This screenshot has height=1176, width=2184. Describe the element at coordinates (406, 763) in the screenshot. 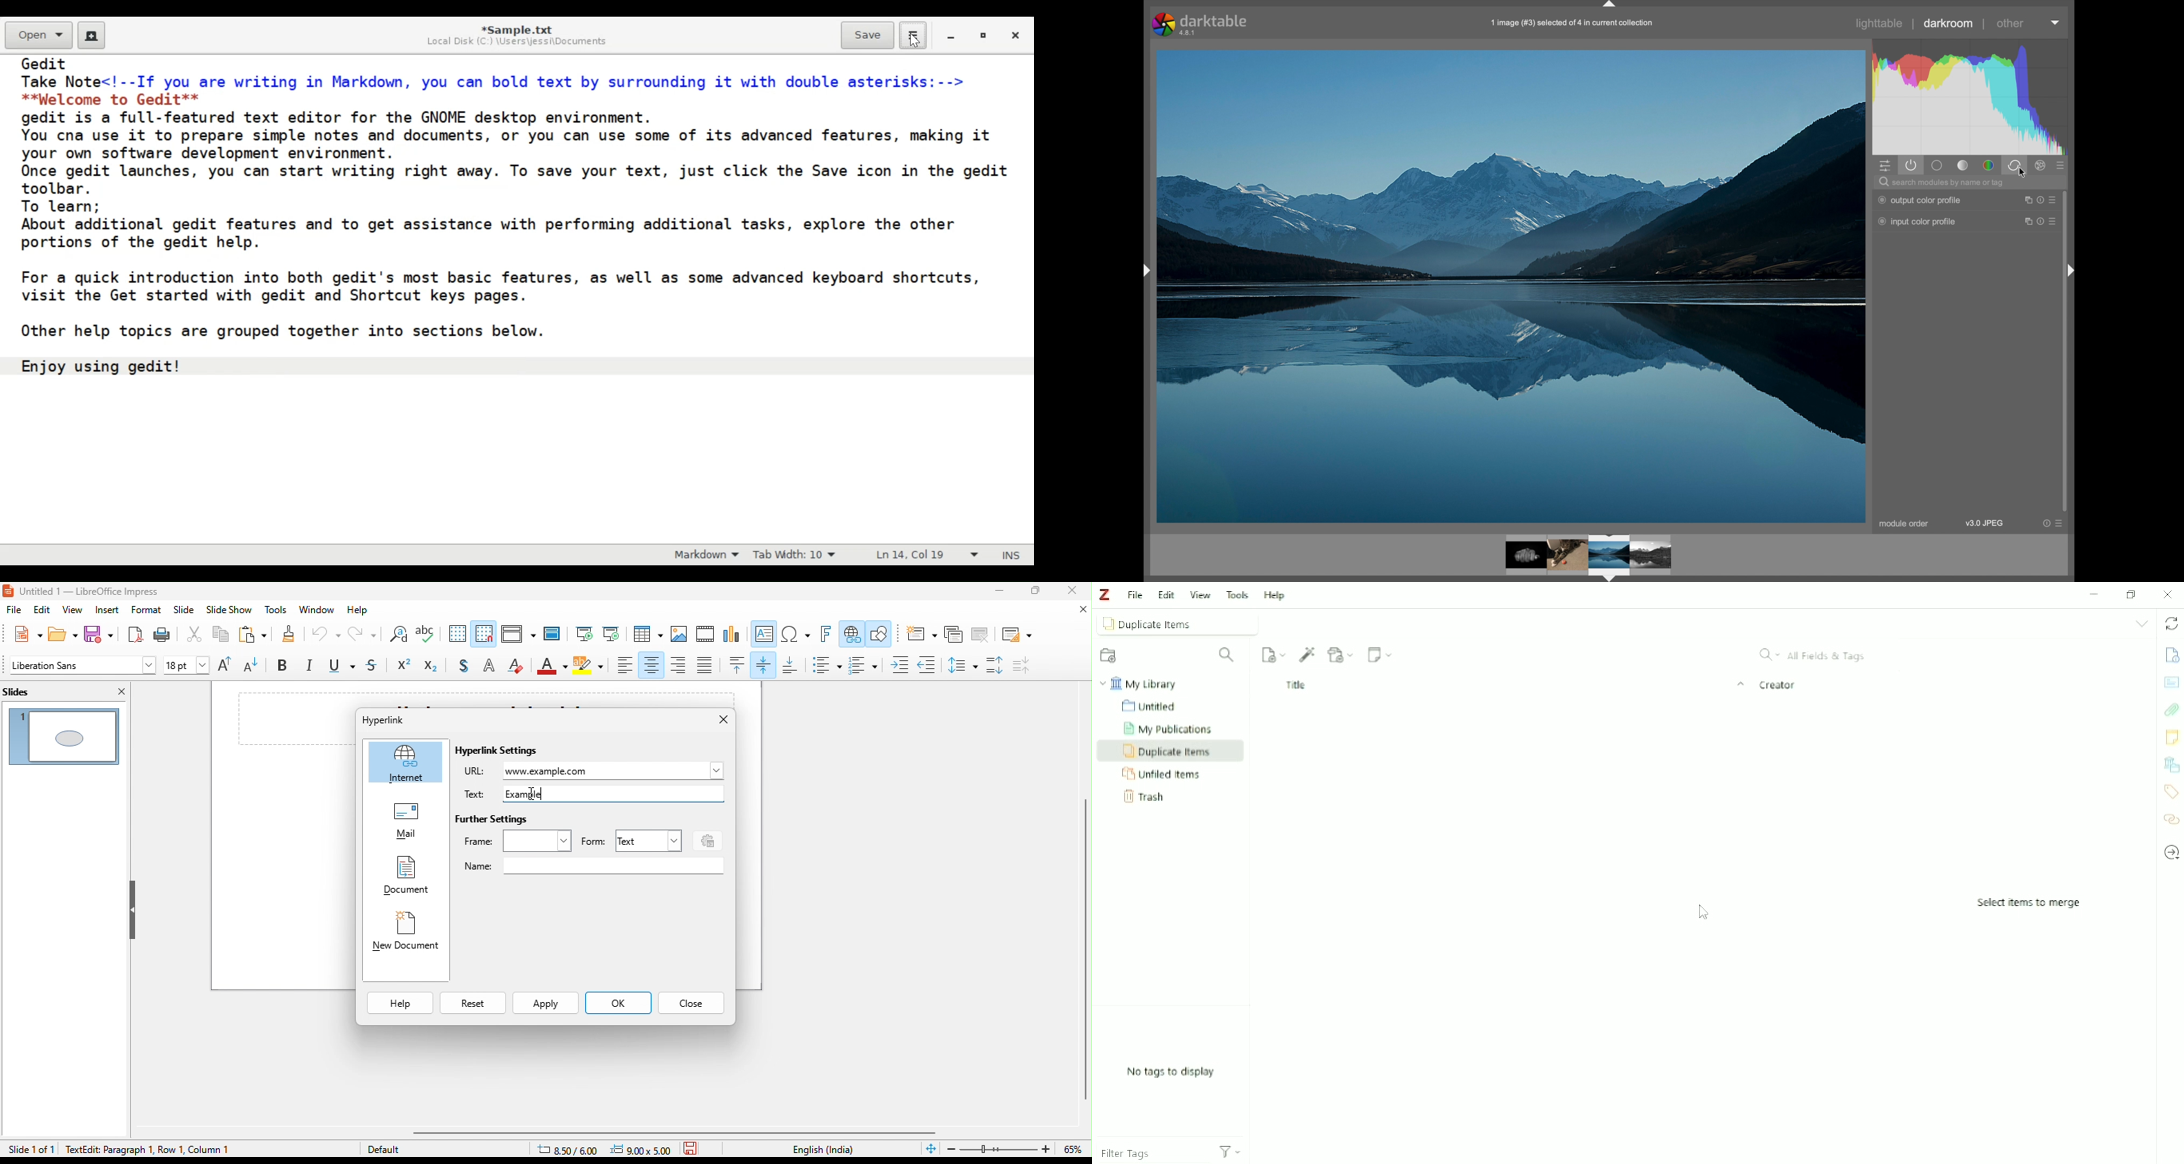

I see `internet` at that location.